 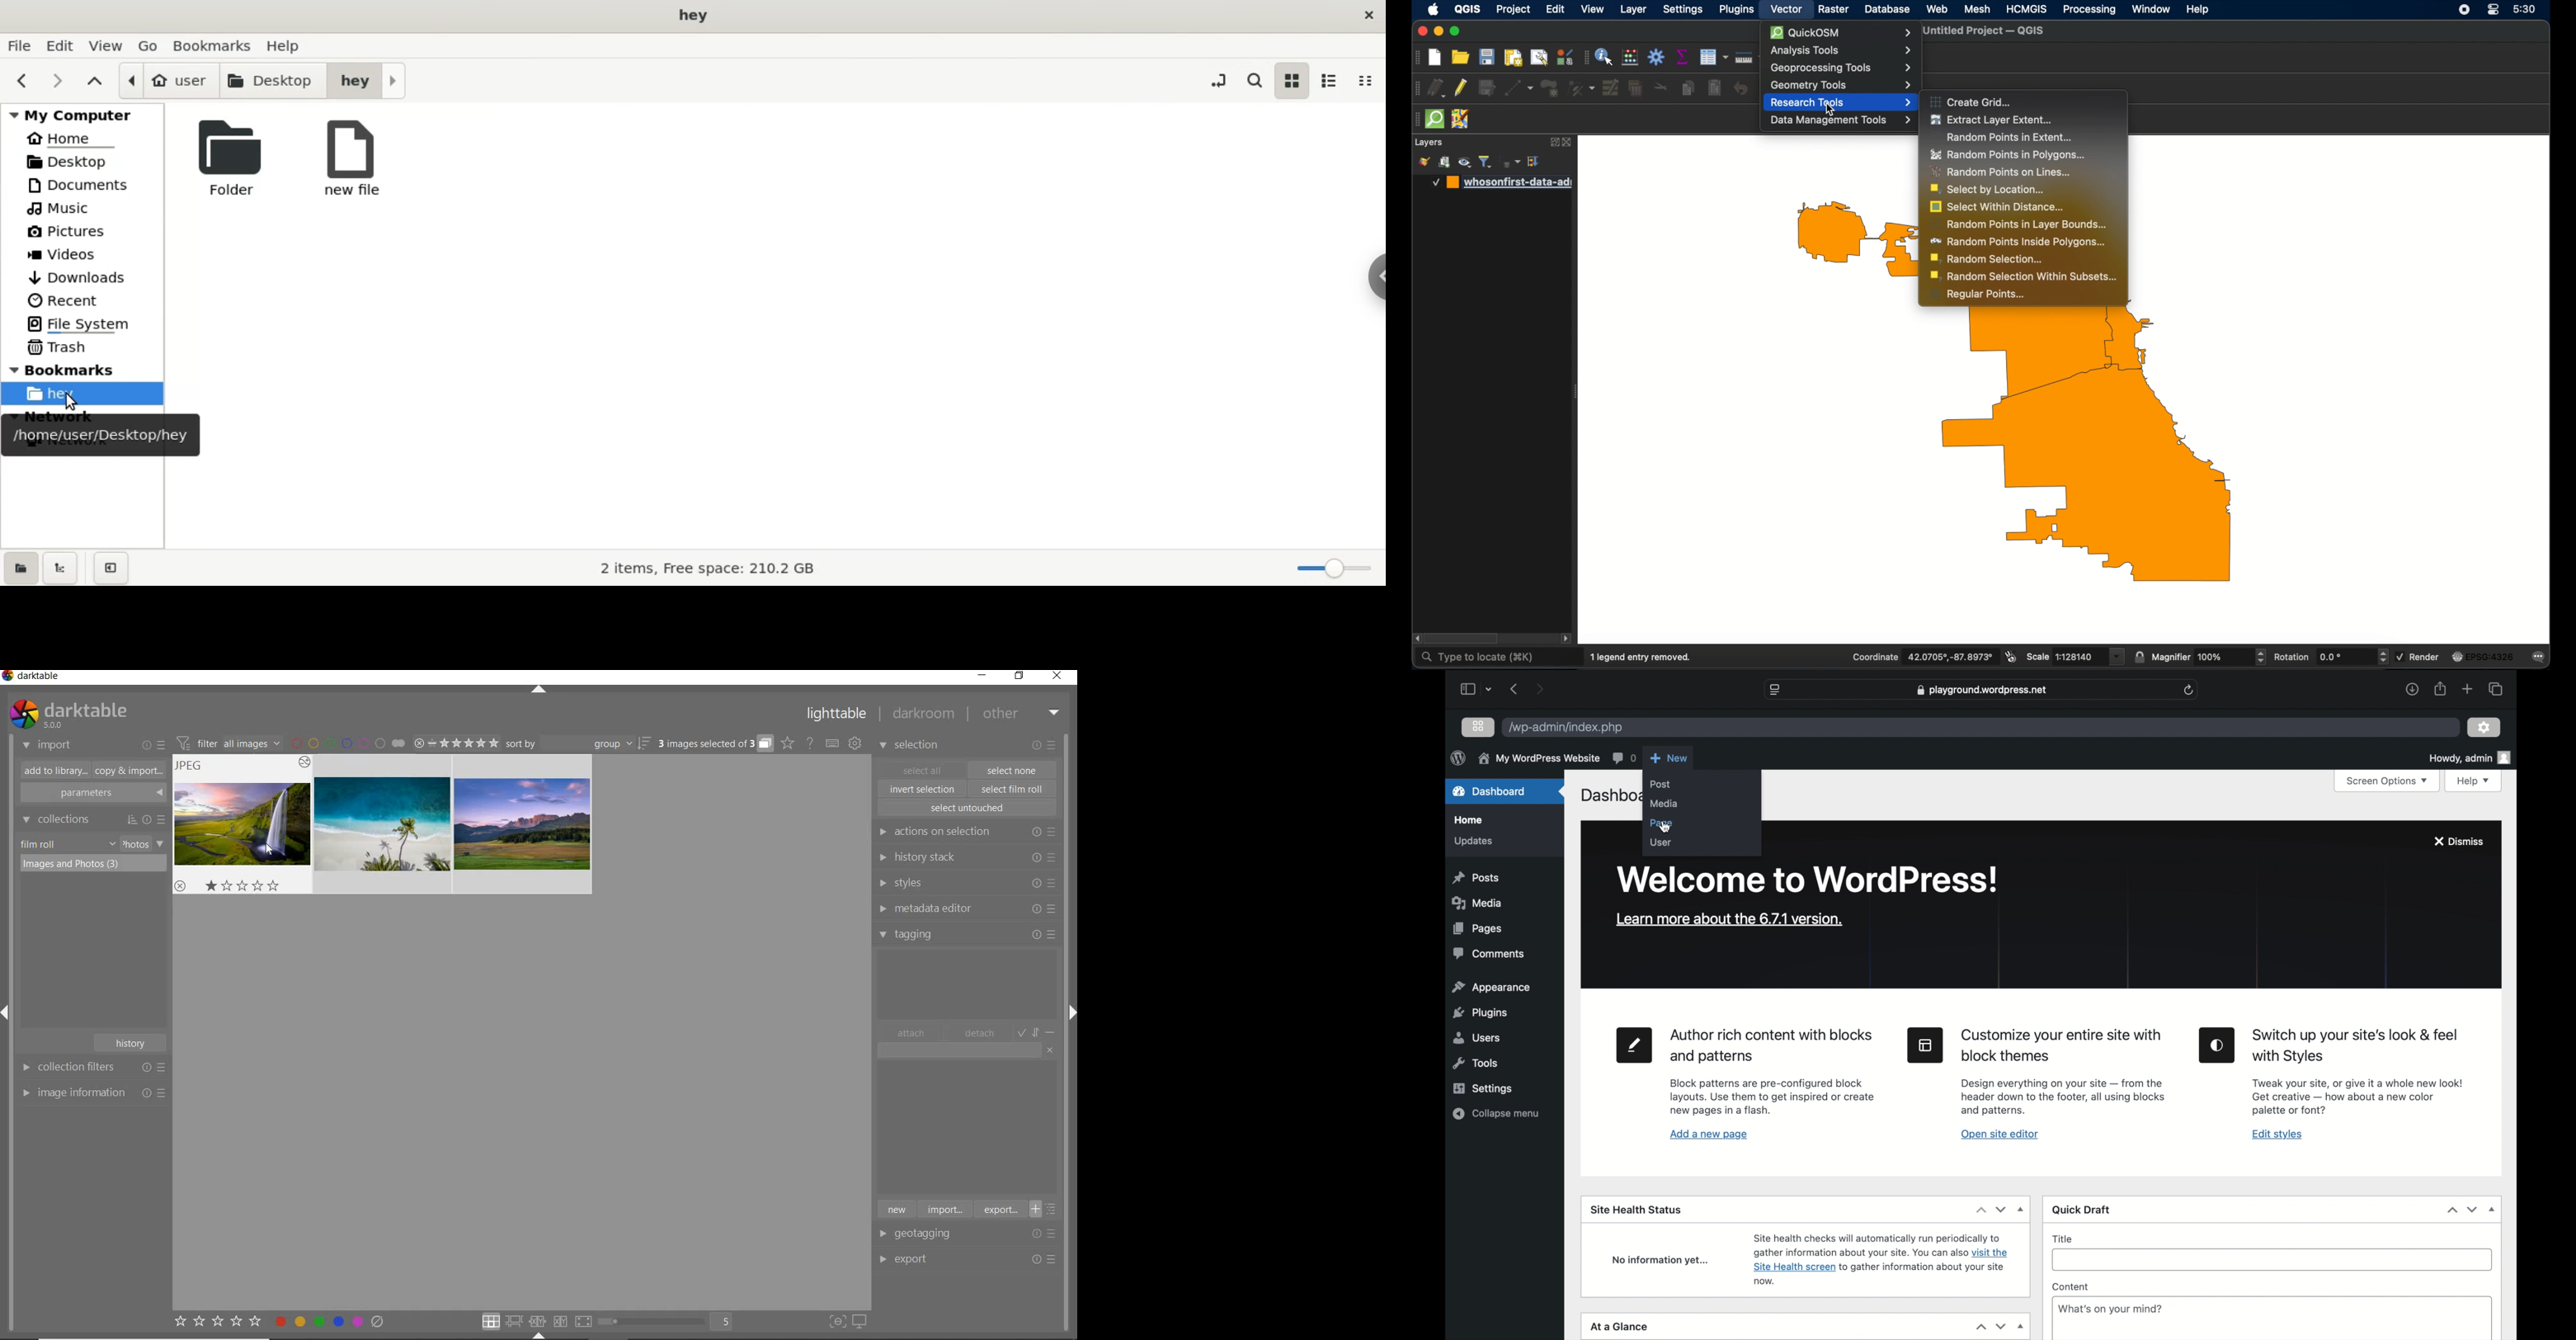 What do you see at coordinates (1513, 689) in the screenshot?
I see `previous page` at bounding box center [1513, 689].